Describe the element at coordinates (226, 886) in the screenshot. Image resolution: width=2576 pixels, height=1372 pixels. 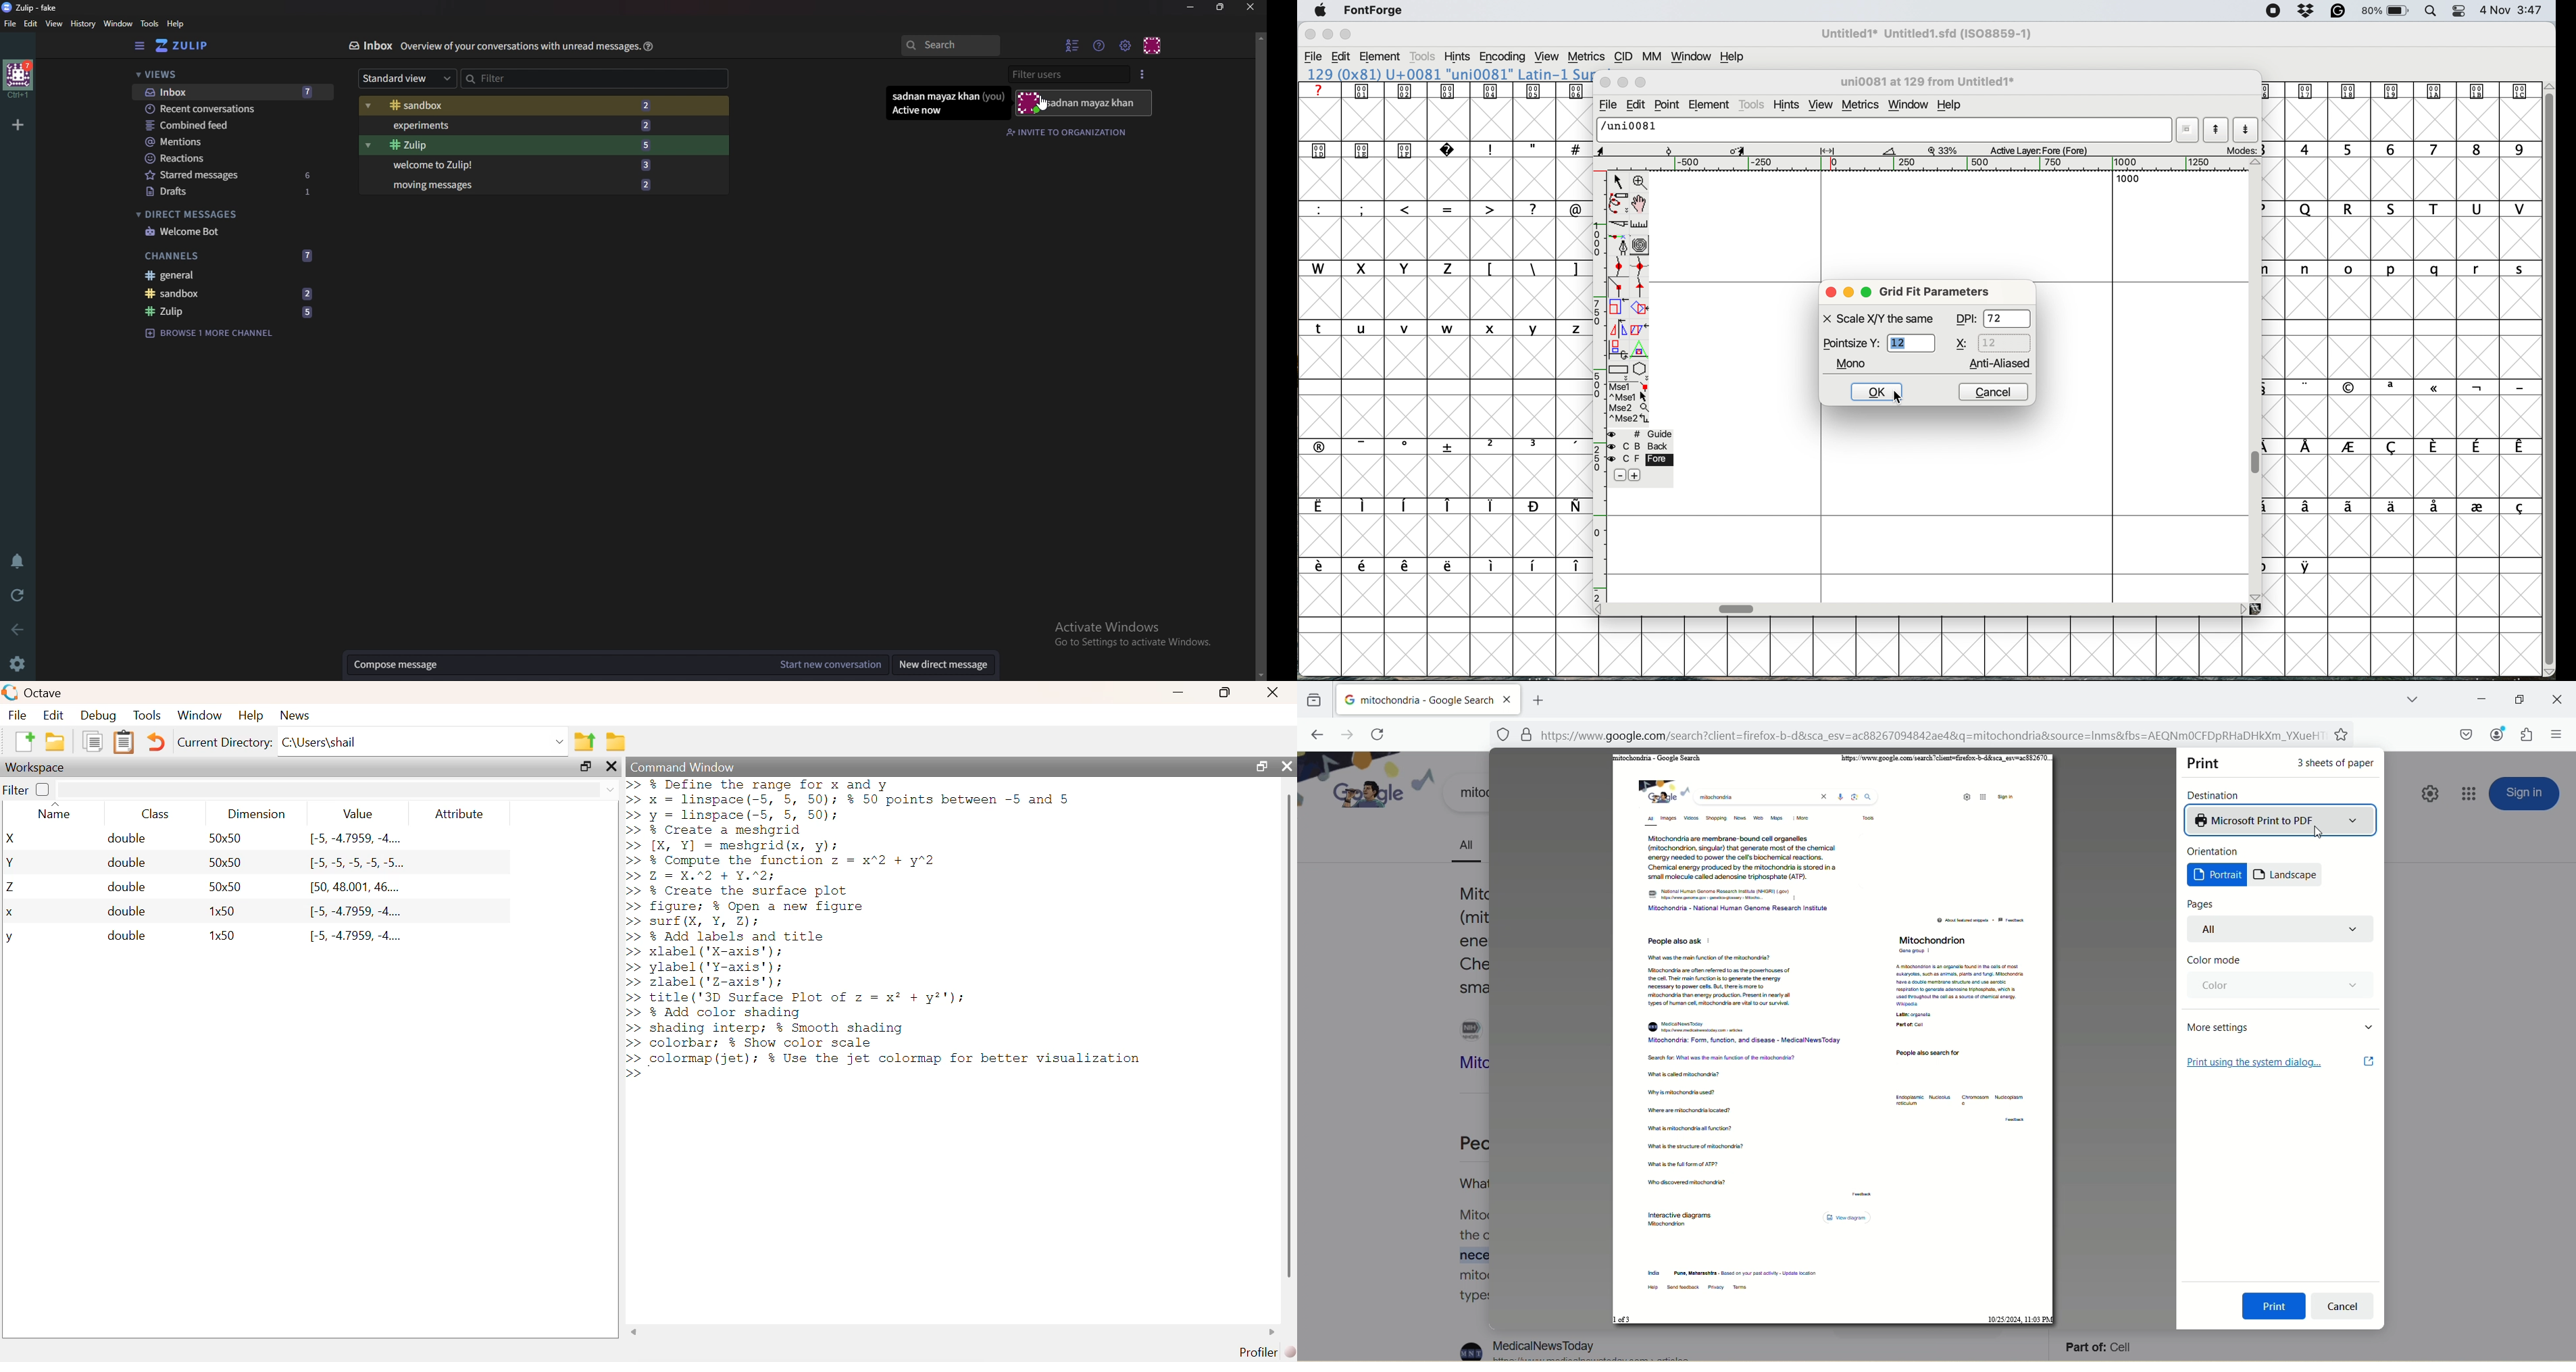
I see `50x50` at that location.